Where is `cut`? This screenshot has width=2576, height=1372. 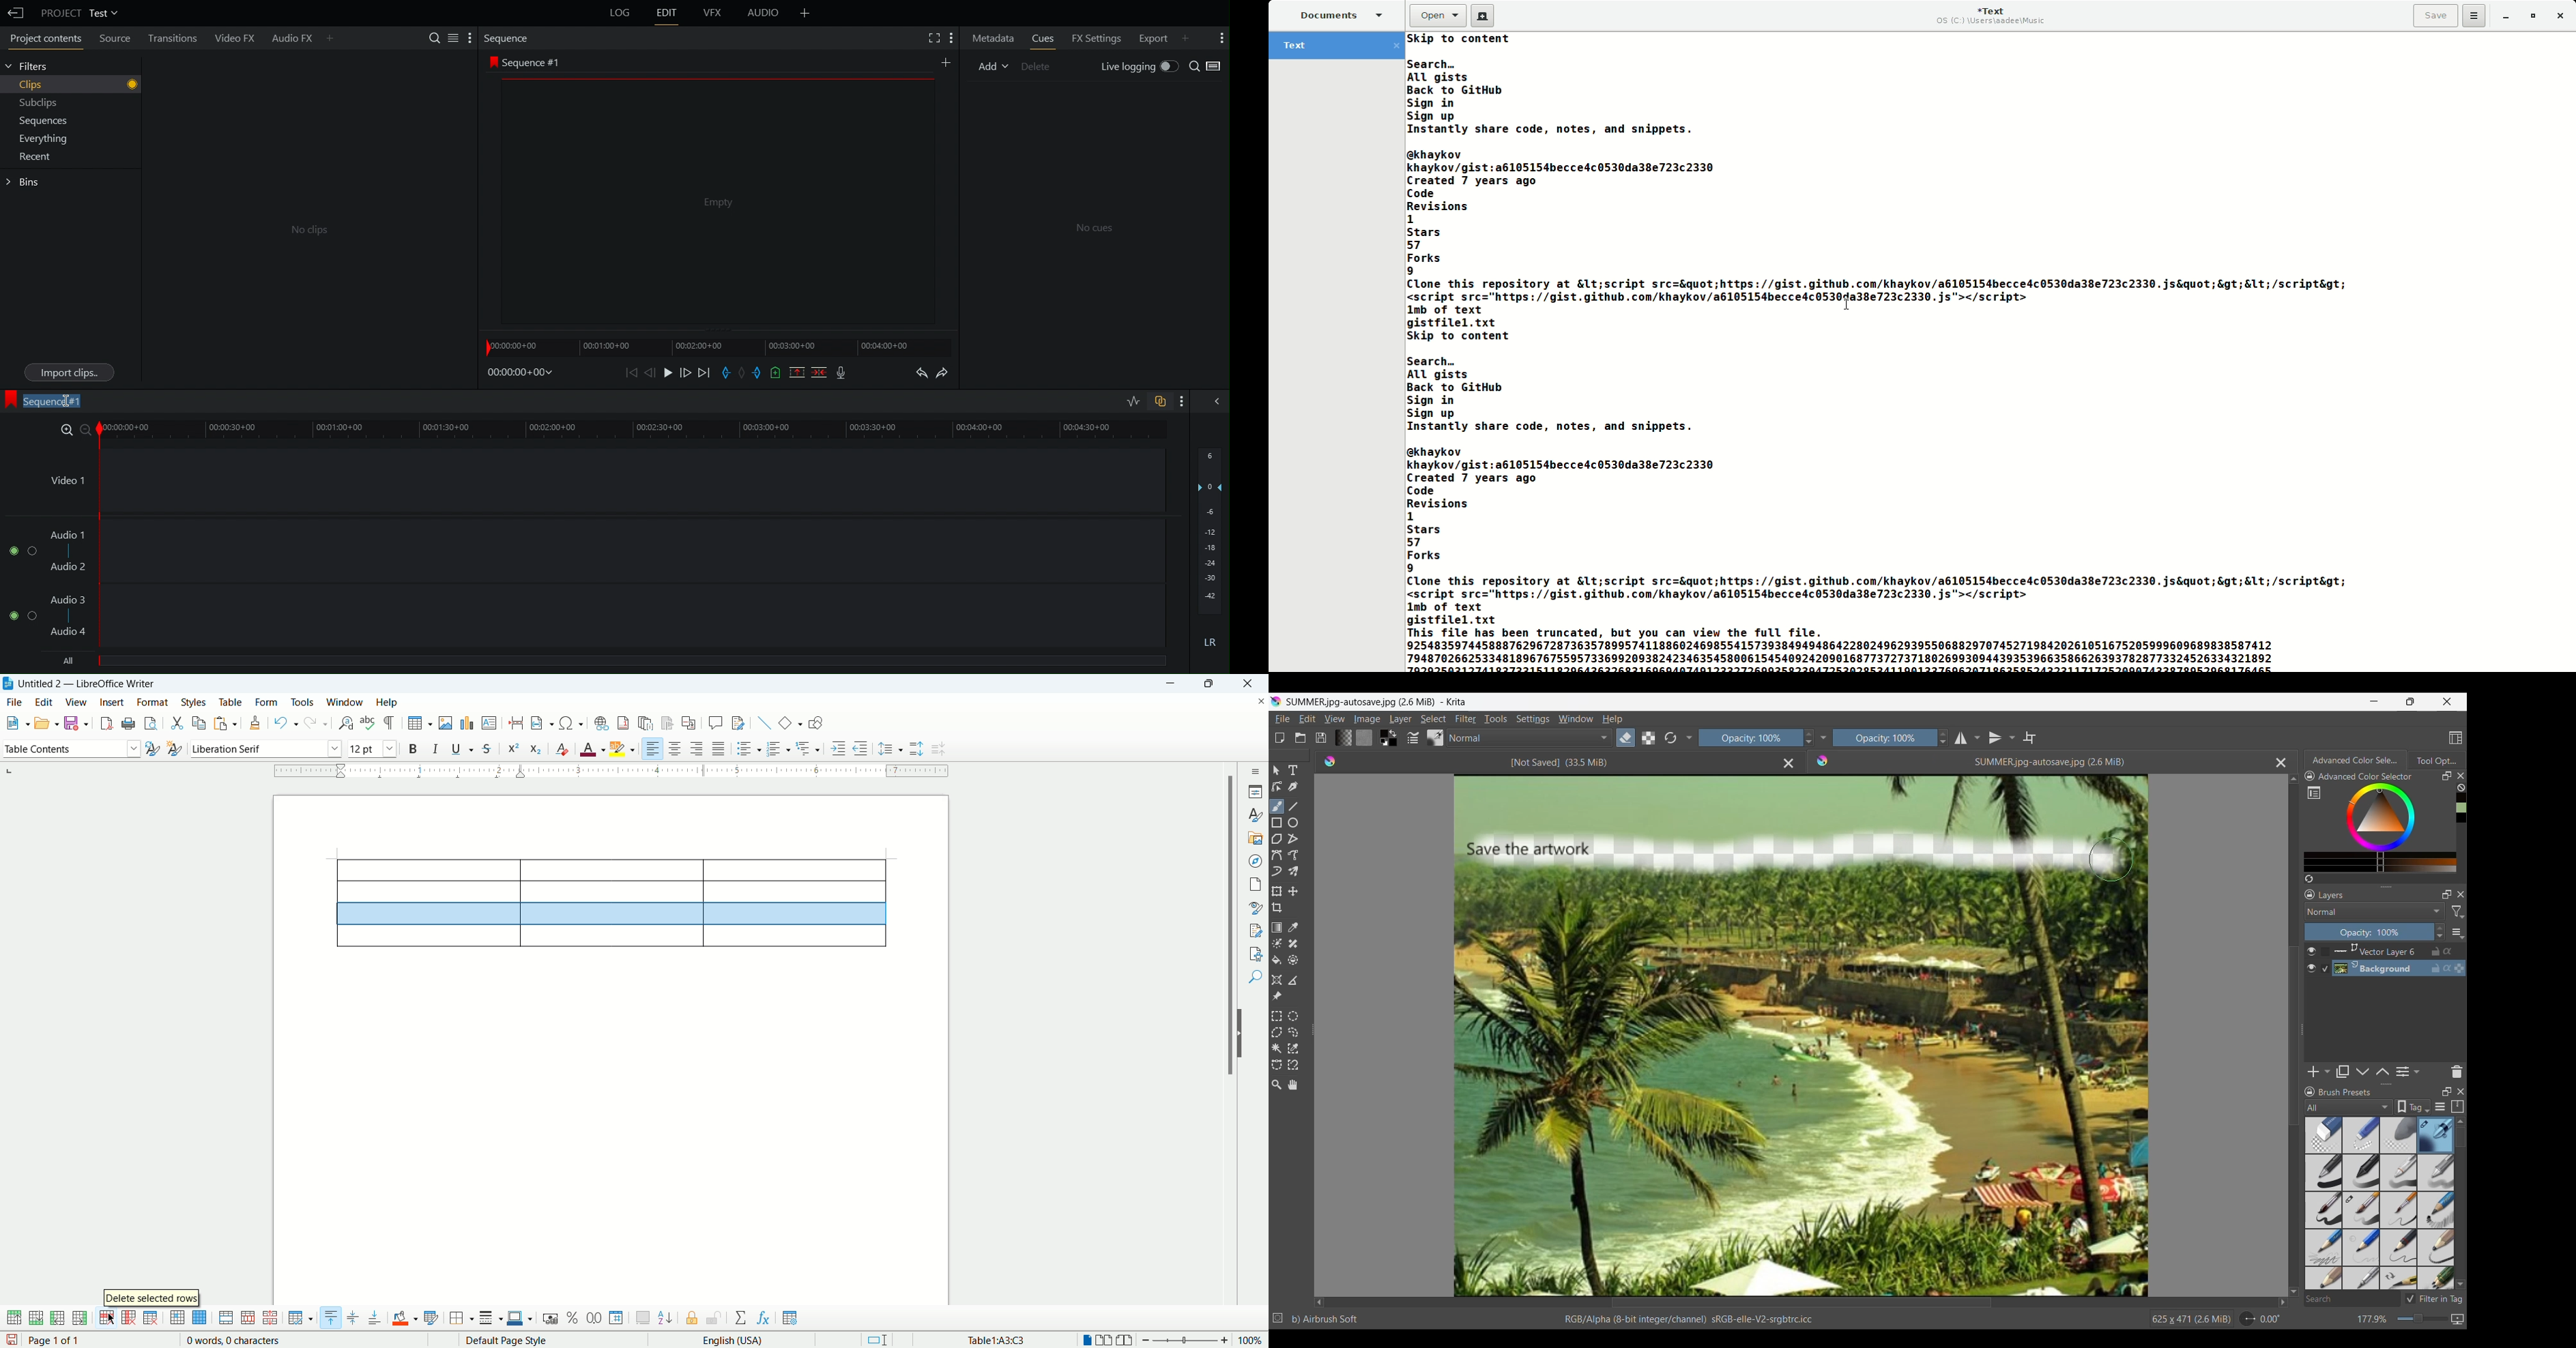 cut is located at coordinates (178, 724).